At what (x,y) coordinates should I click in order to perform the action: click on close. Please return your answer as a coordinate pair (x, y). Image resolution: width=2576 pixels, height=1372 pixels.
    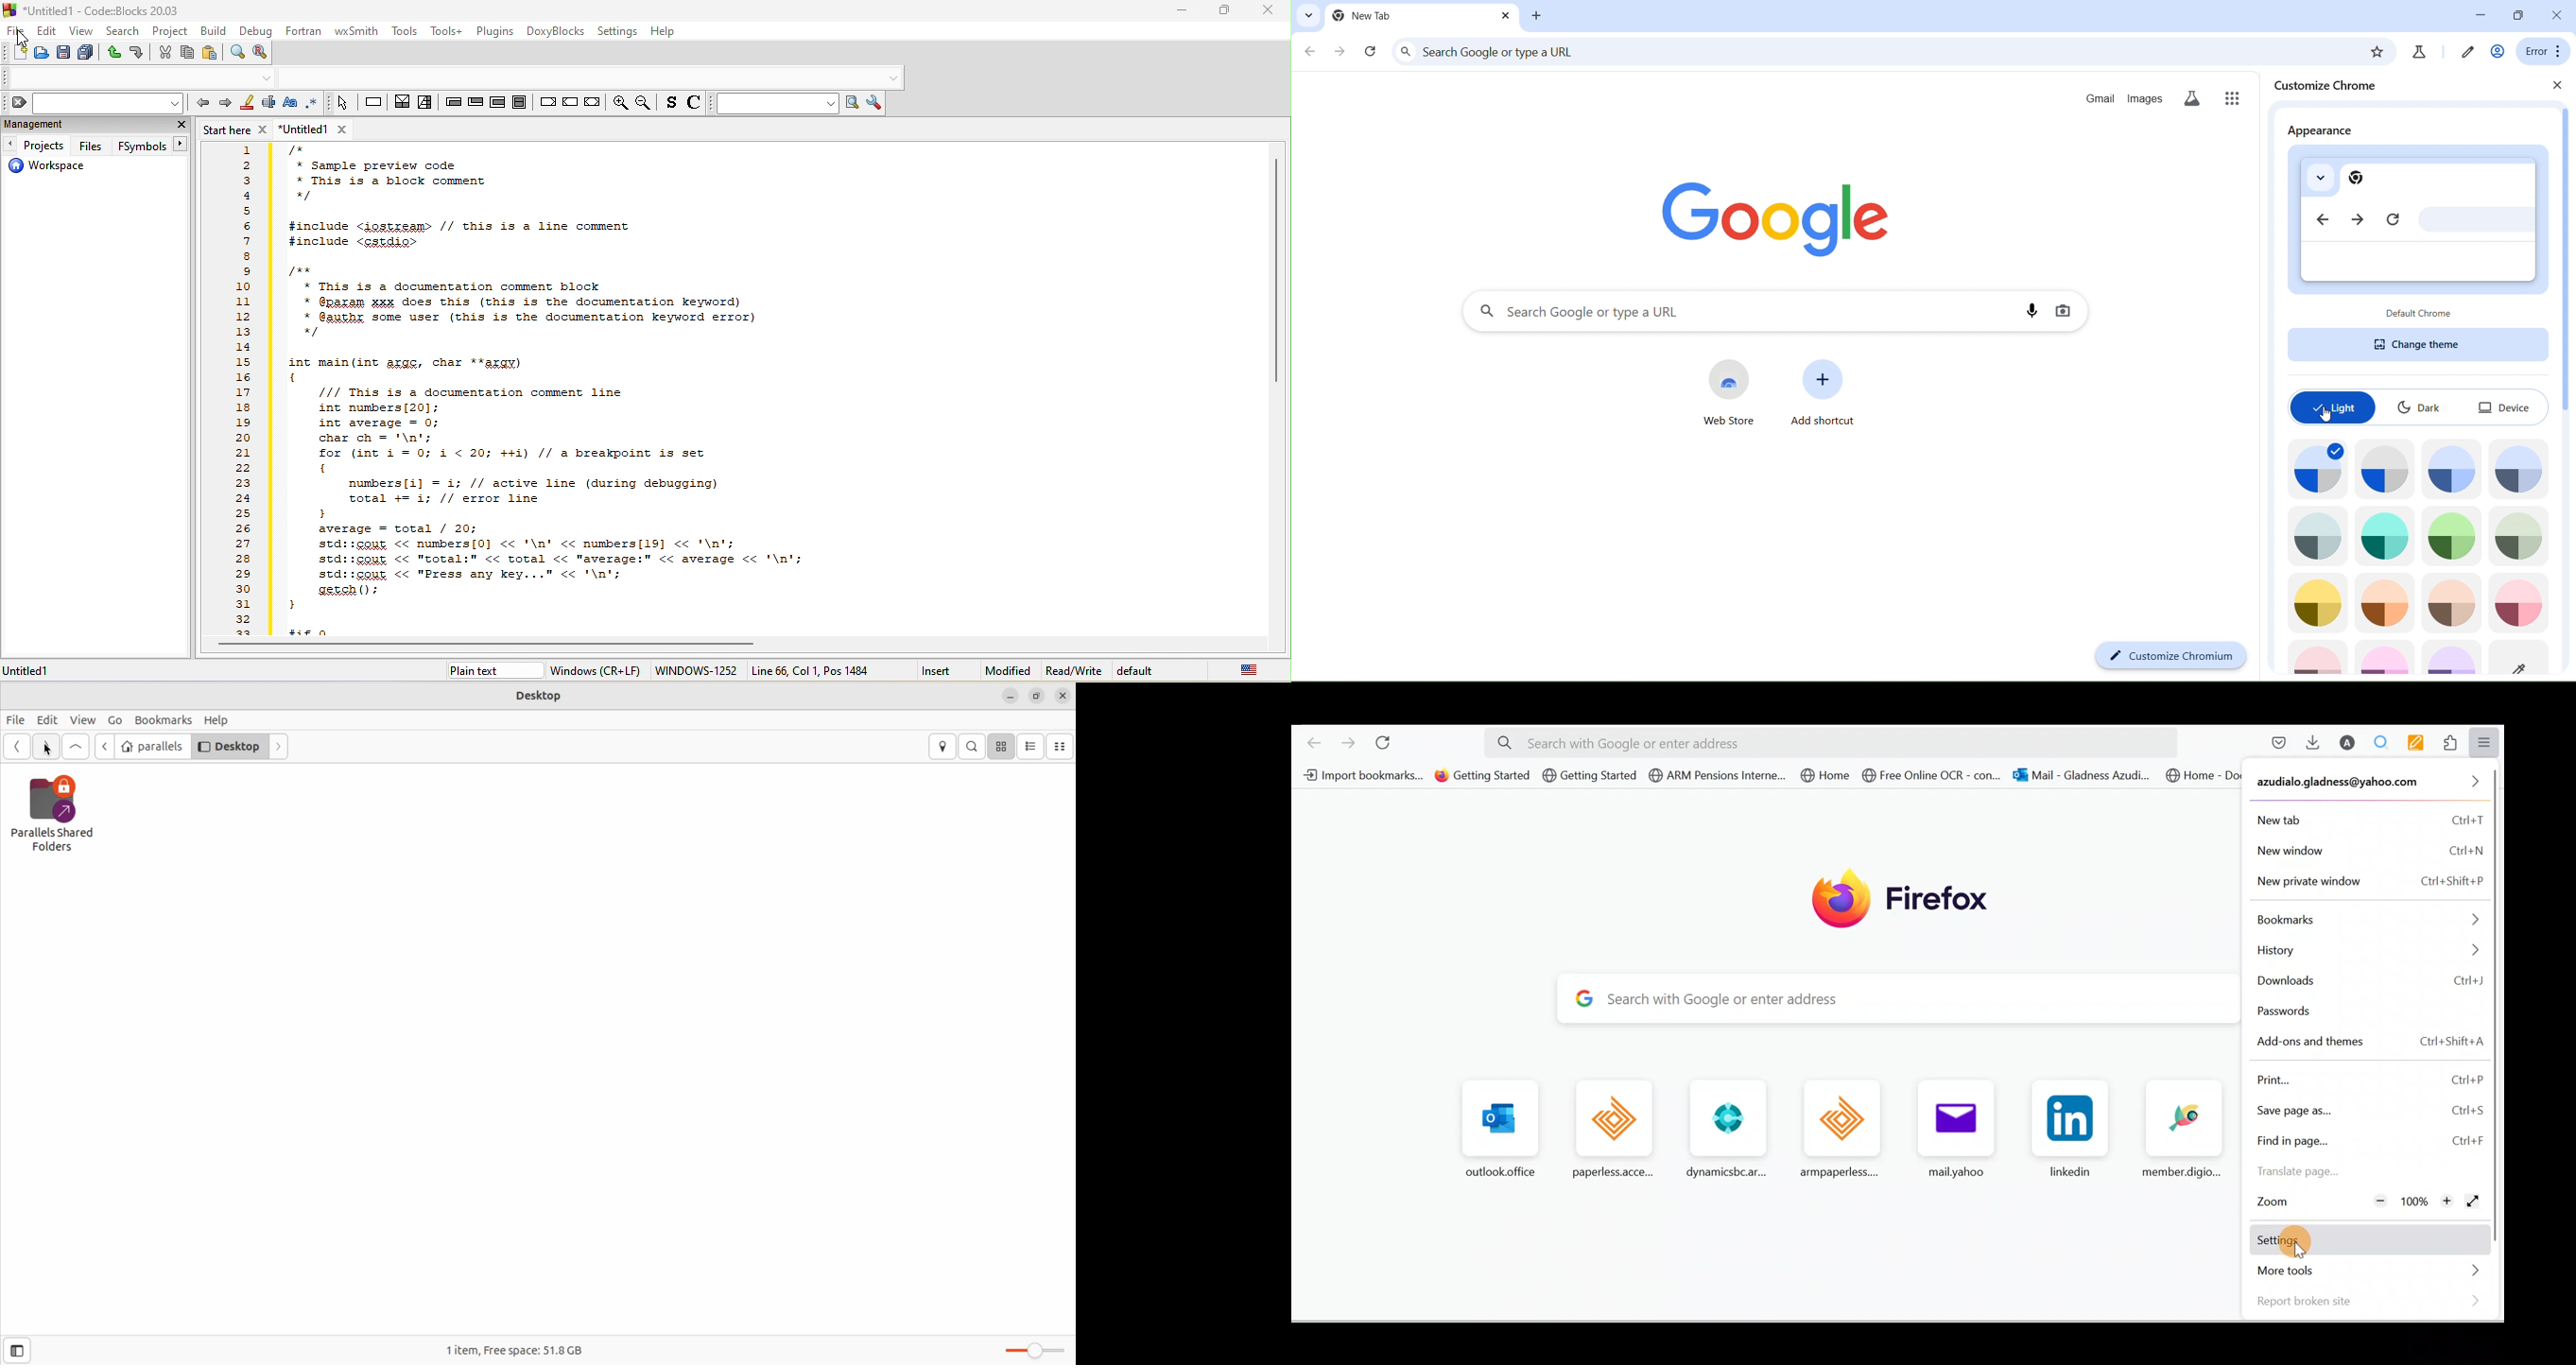
    Looking at the image, I should click on (1270, 10).